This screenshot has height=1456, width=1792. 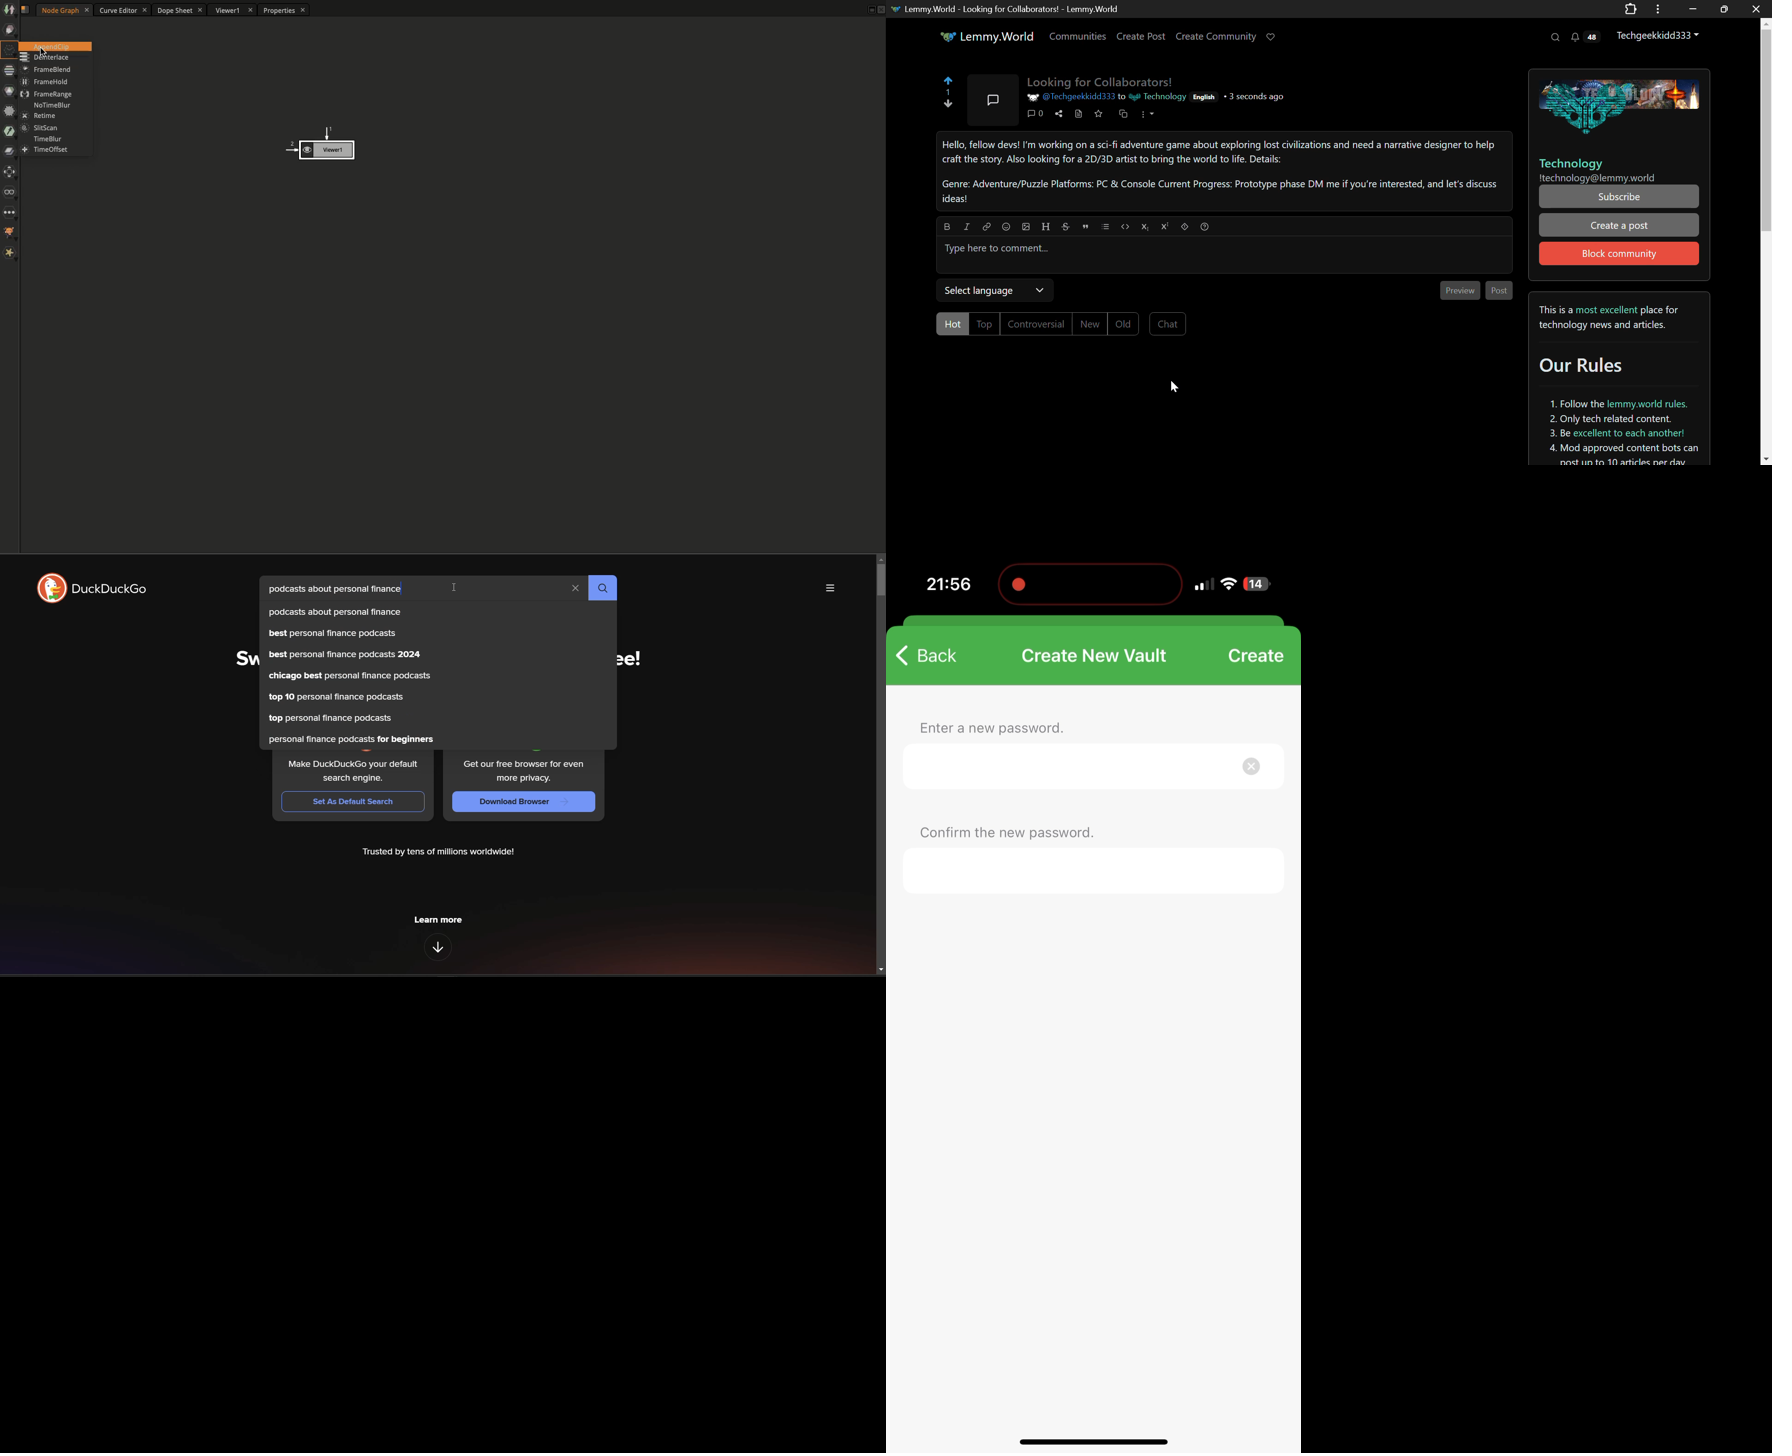 I want to click on New, so click(x=1090, y=323).